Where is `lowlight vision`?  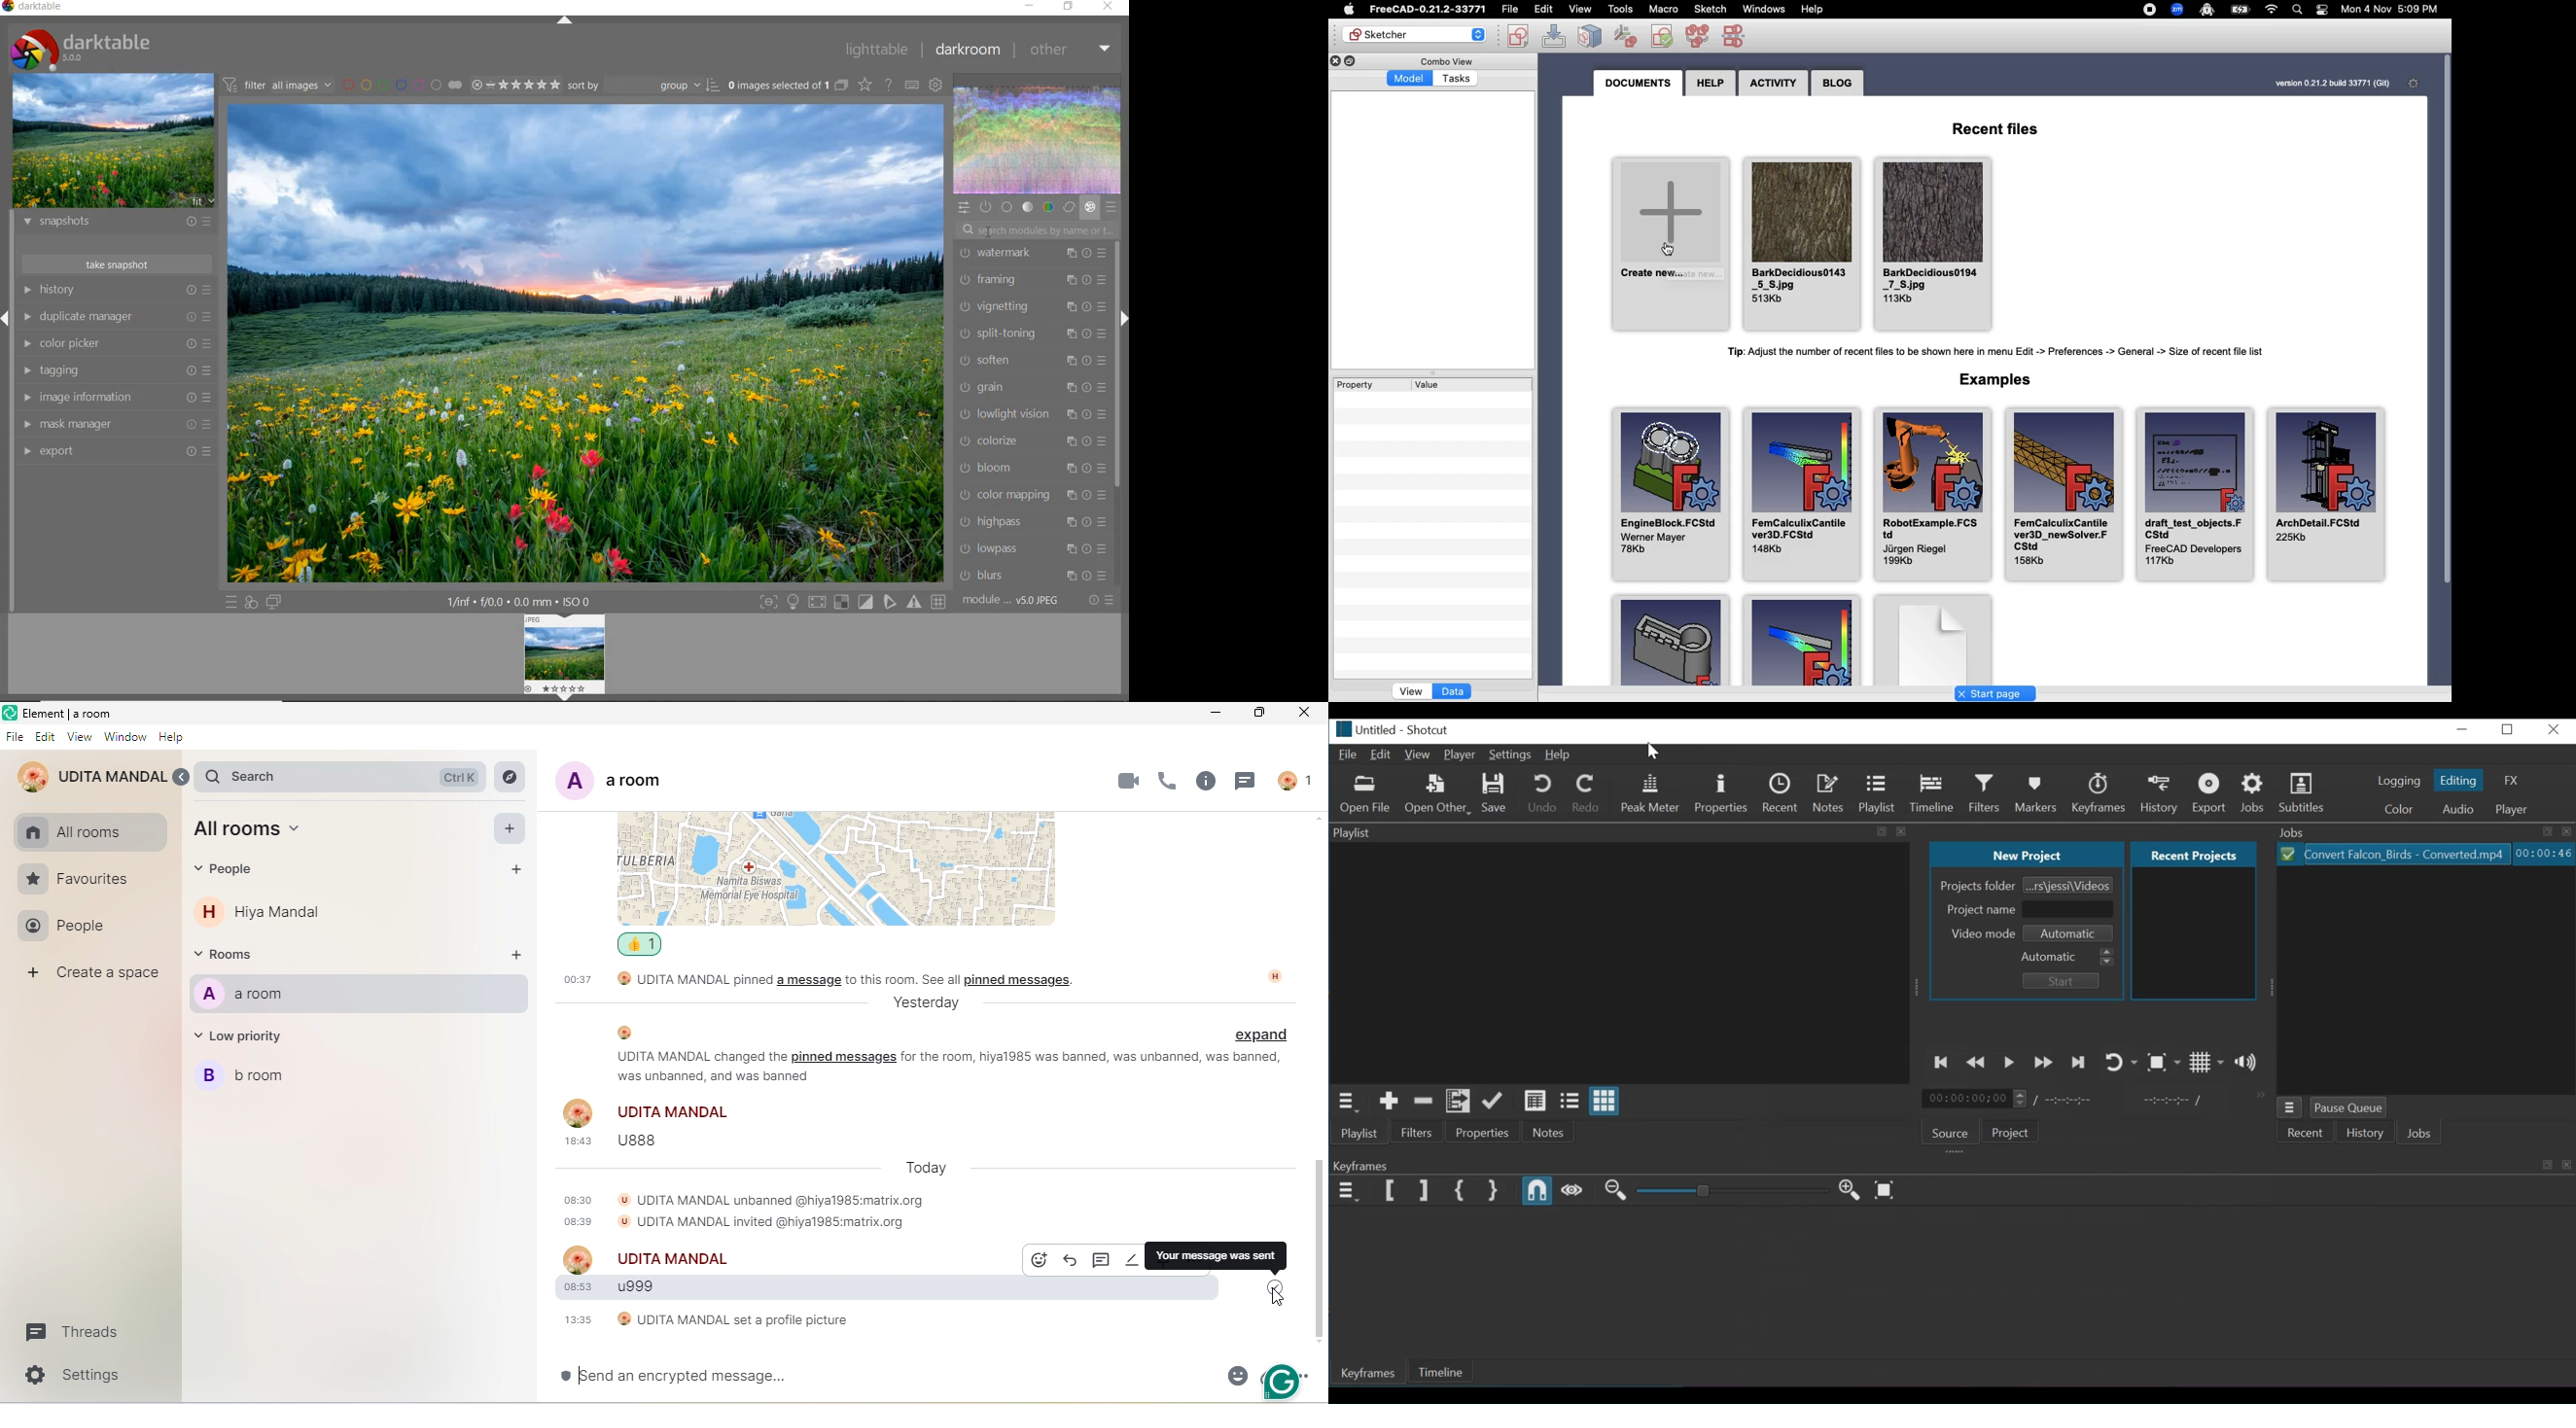
lowlight vision is located at coordinates (1028, 415).